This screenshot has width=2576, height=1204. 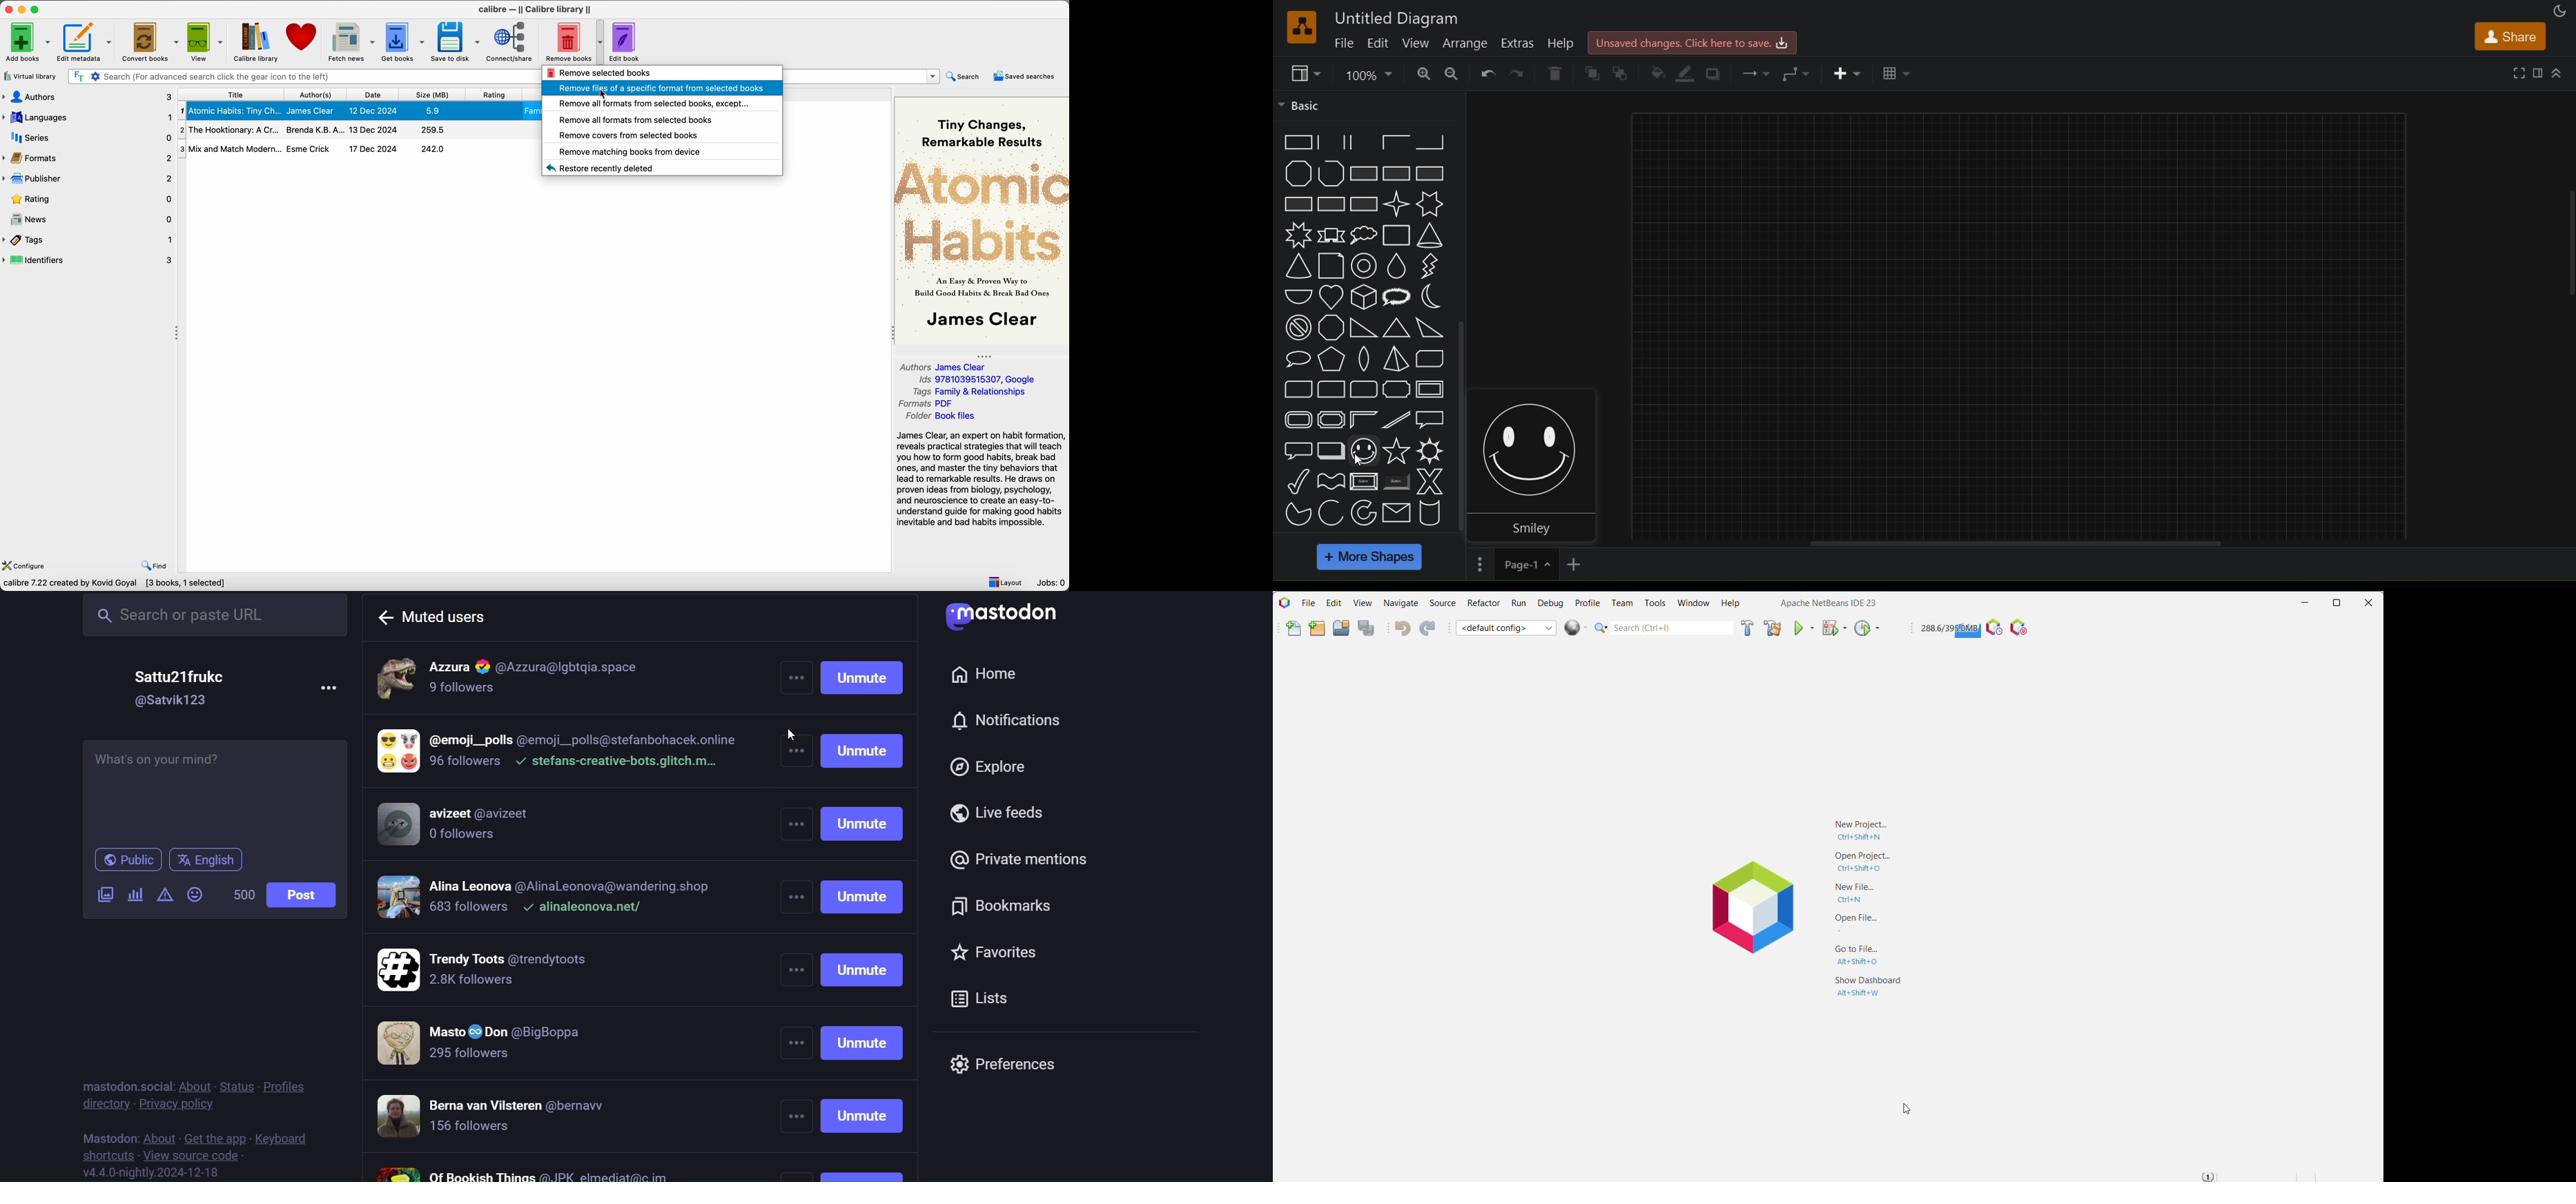 What do you see at coordinates (1295, 143) in the screenshot?
I see `partial rectangle` at bounding box center [1295, 143].